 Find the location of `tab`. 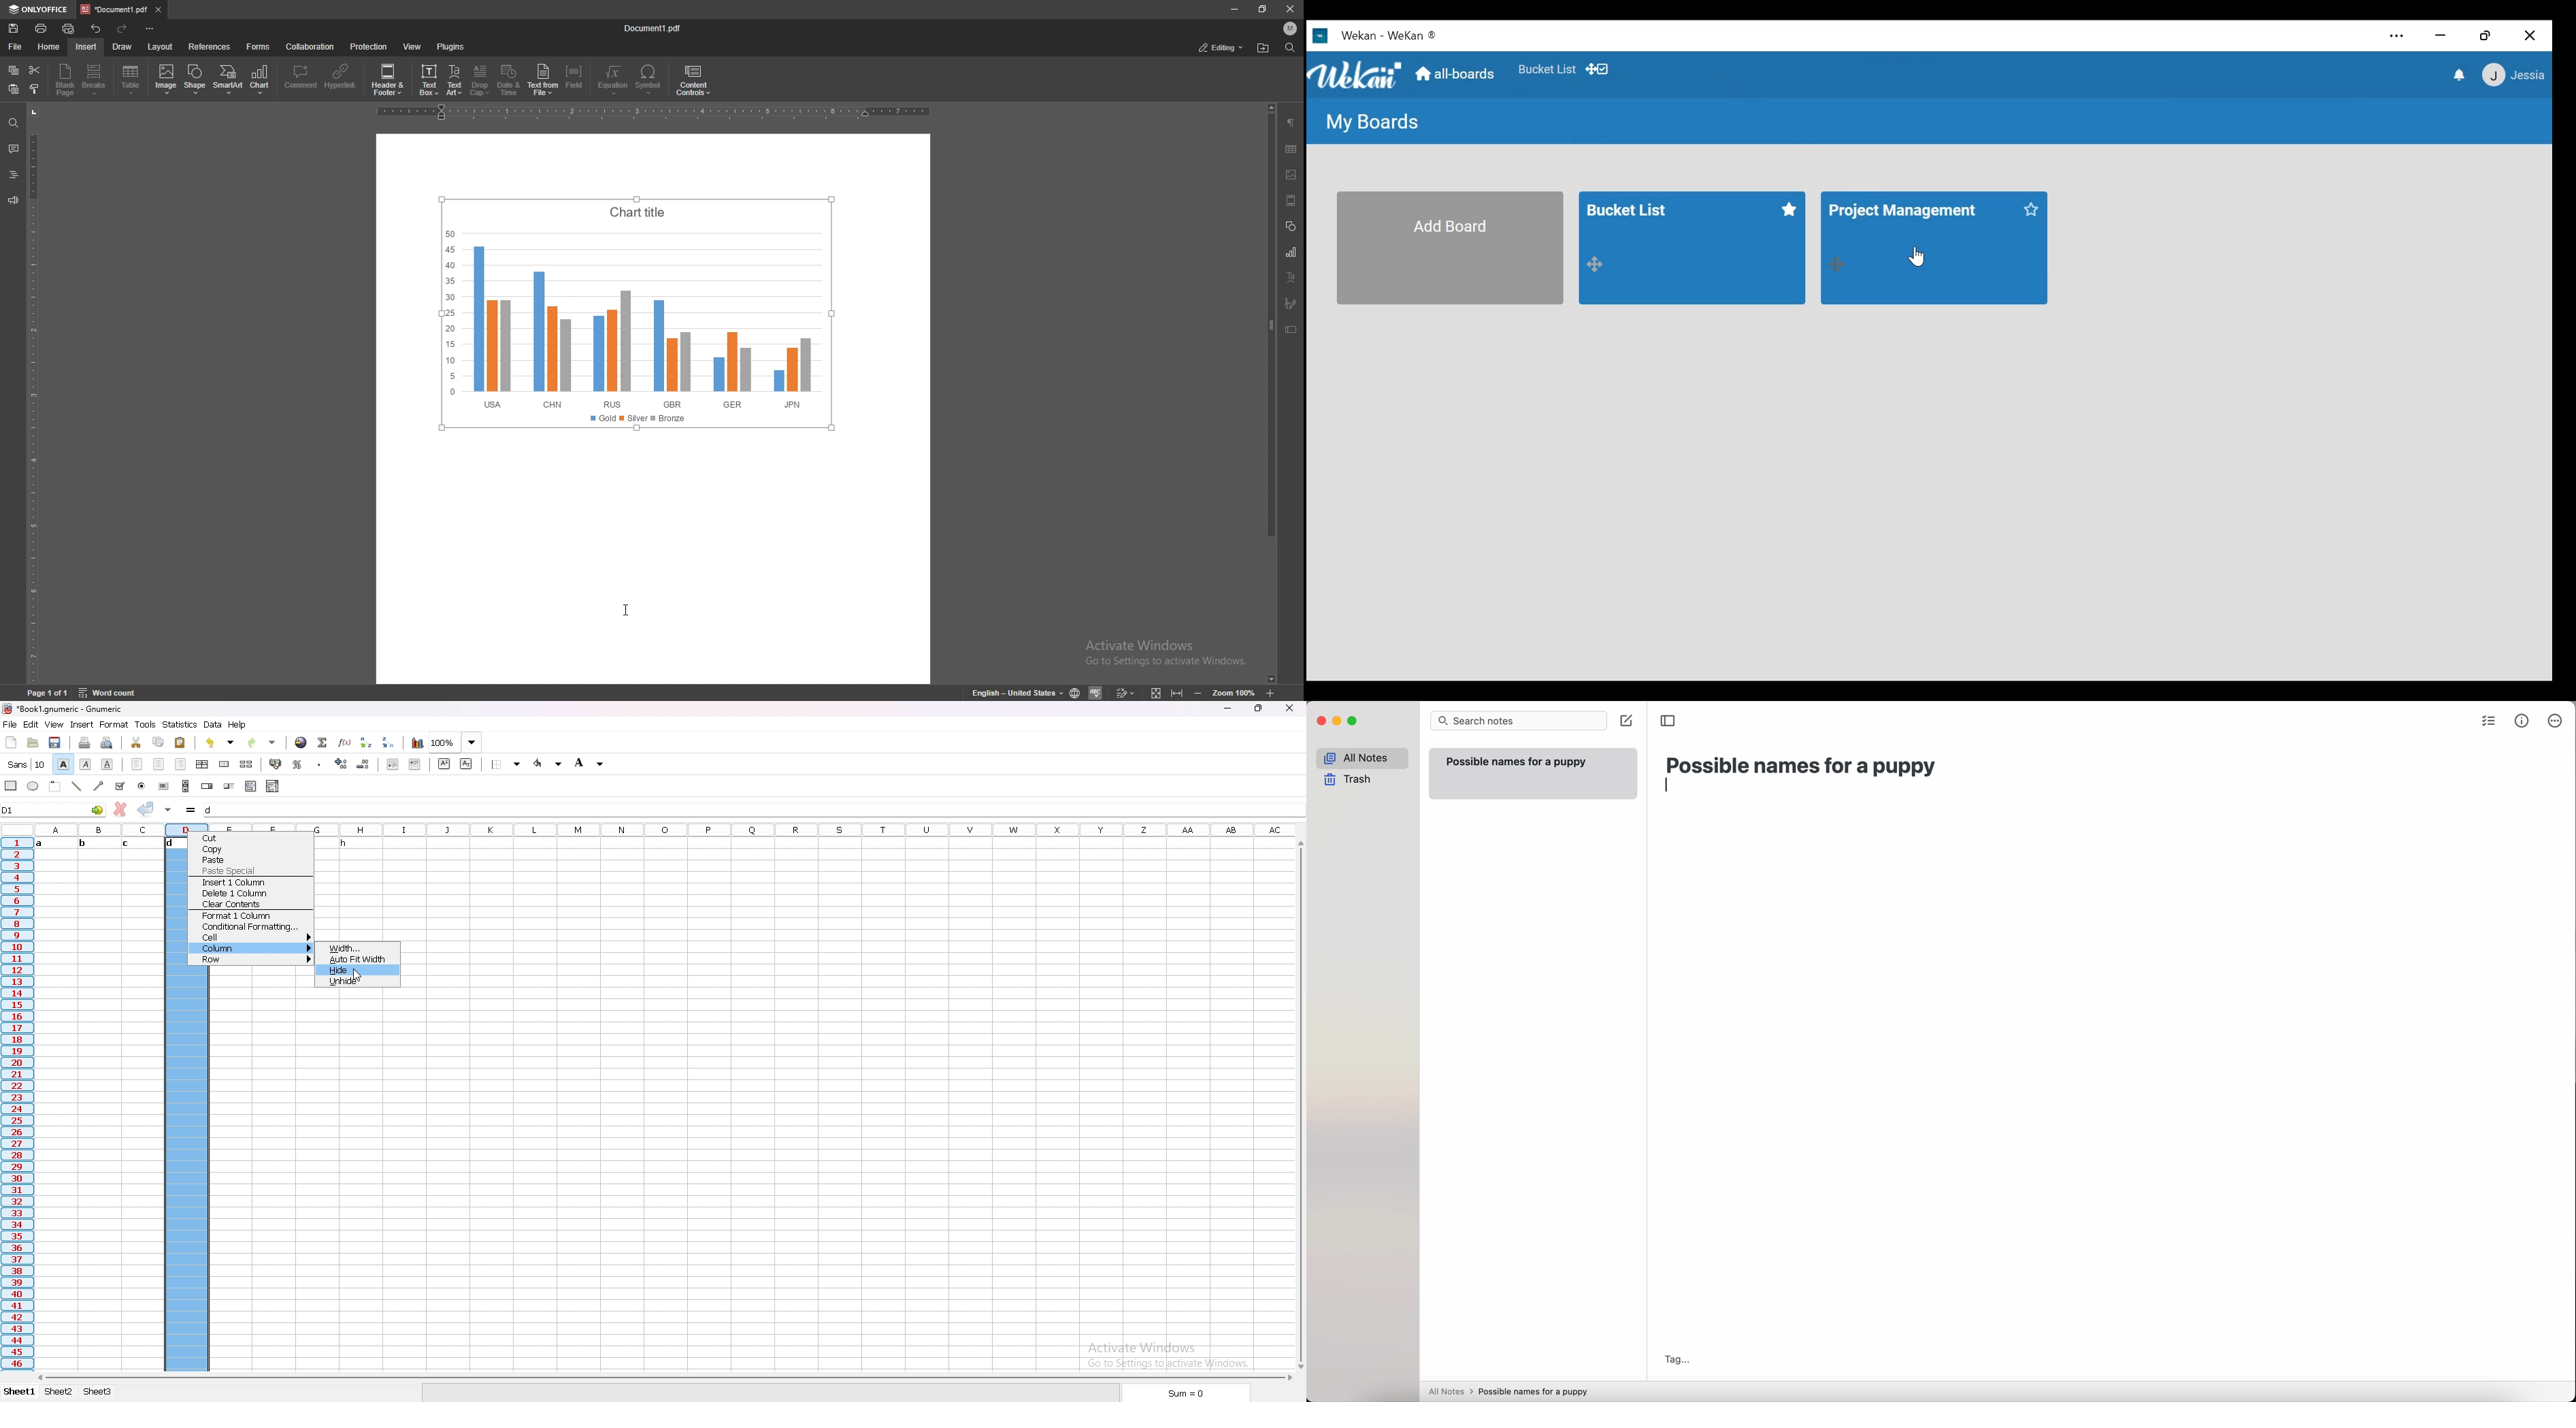

tab is located at coordinates (113, 9).